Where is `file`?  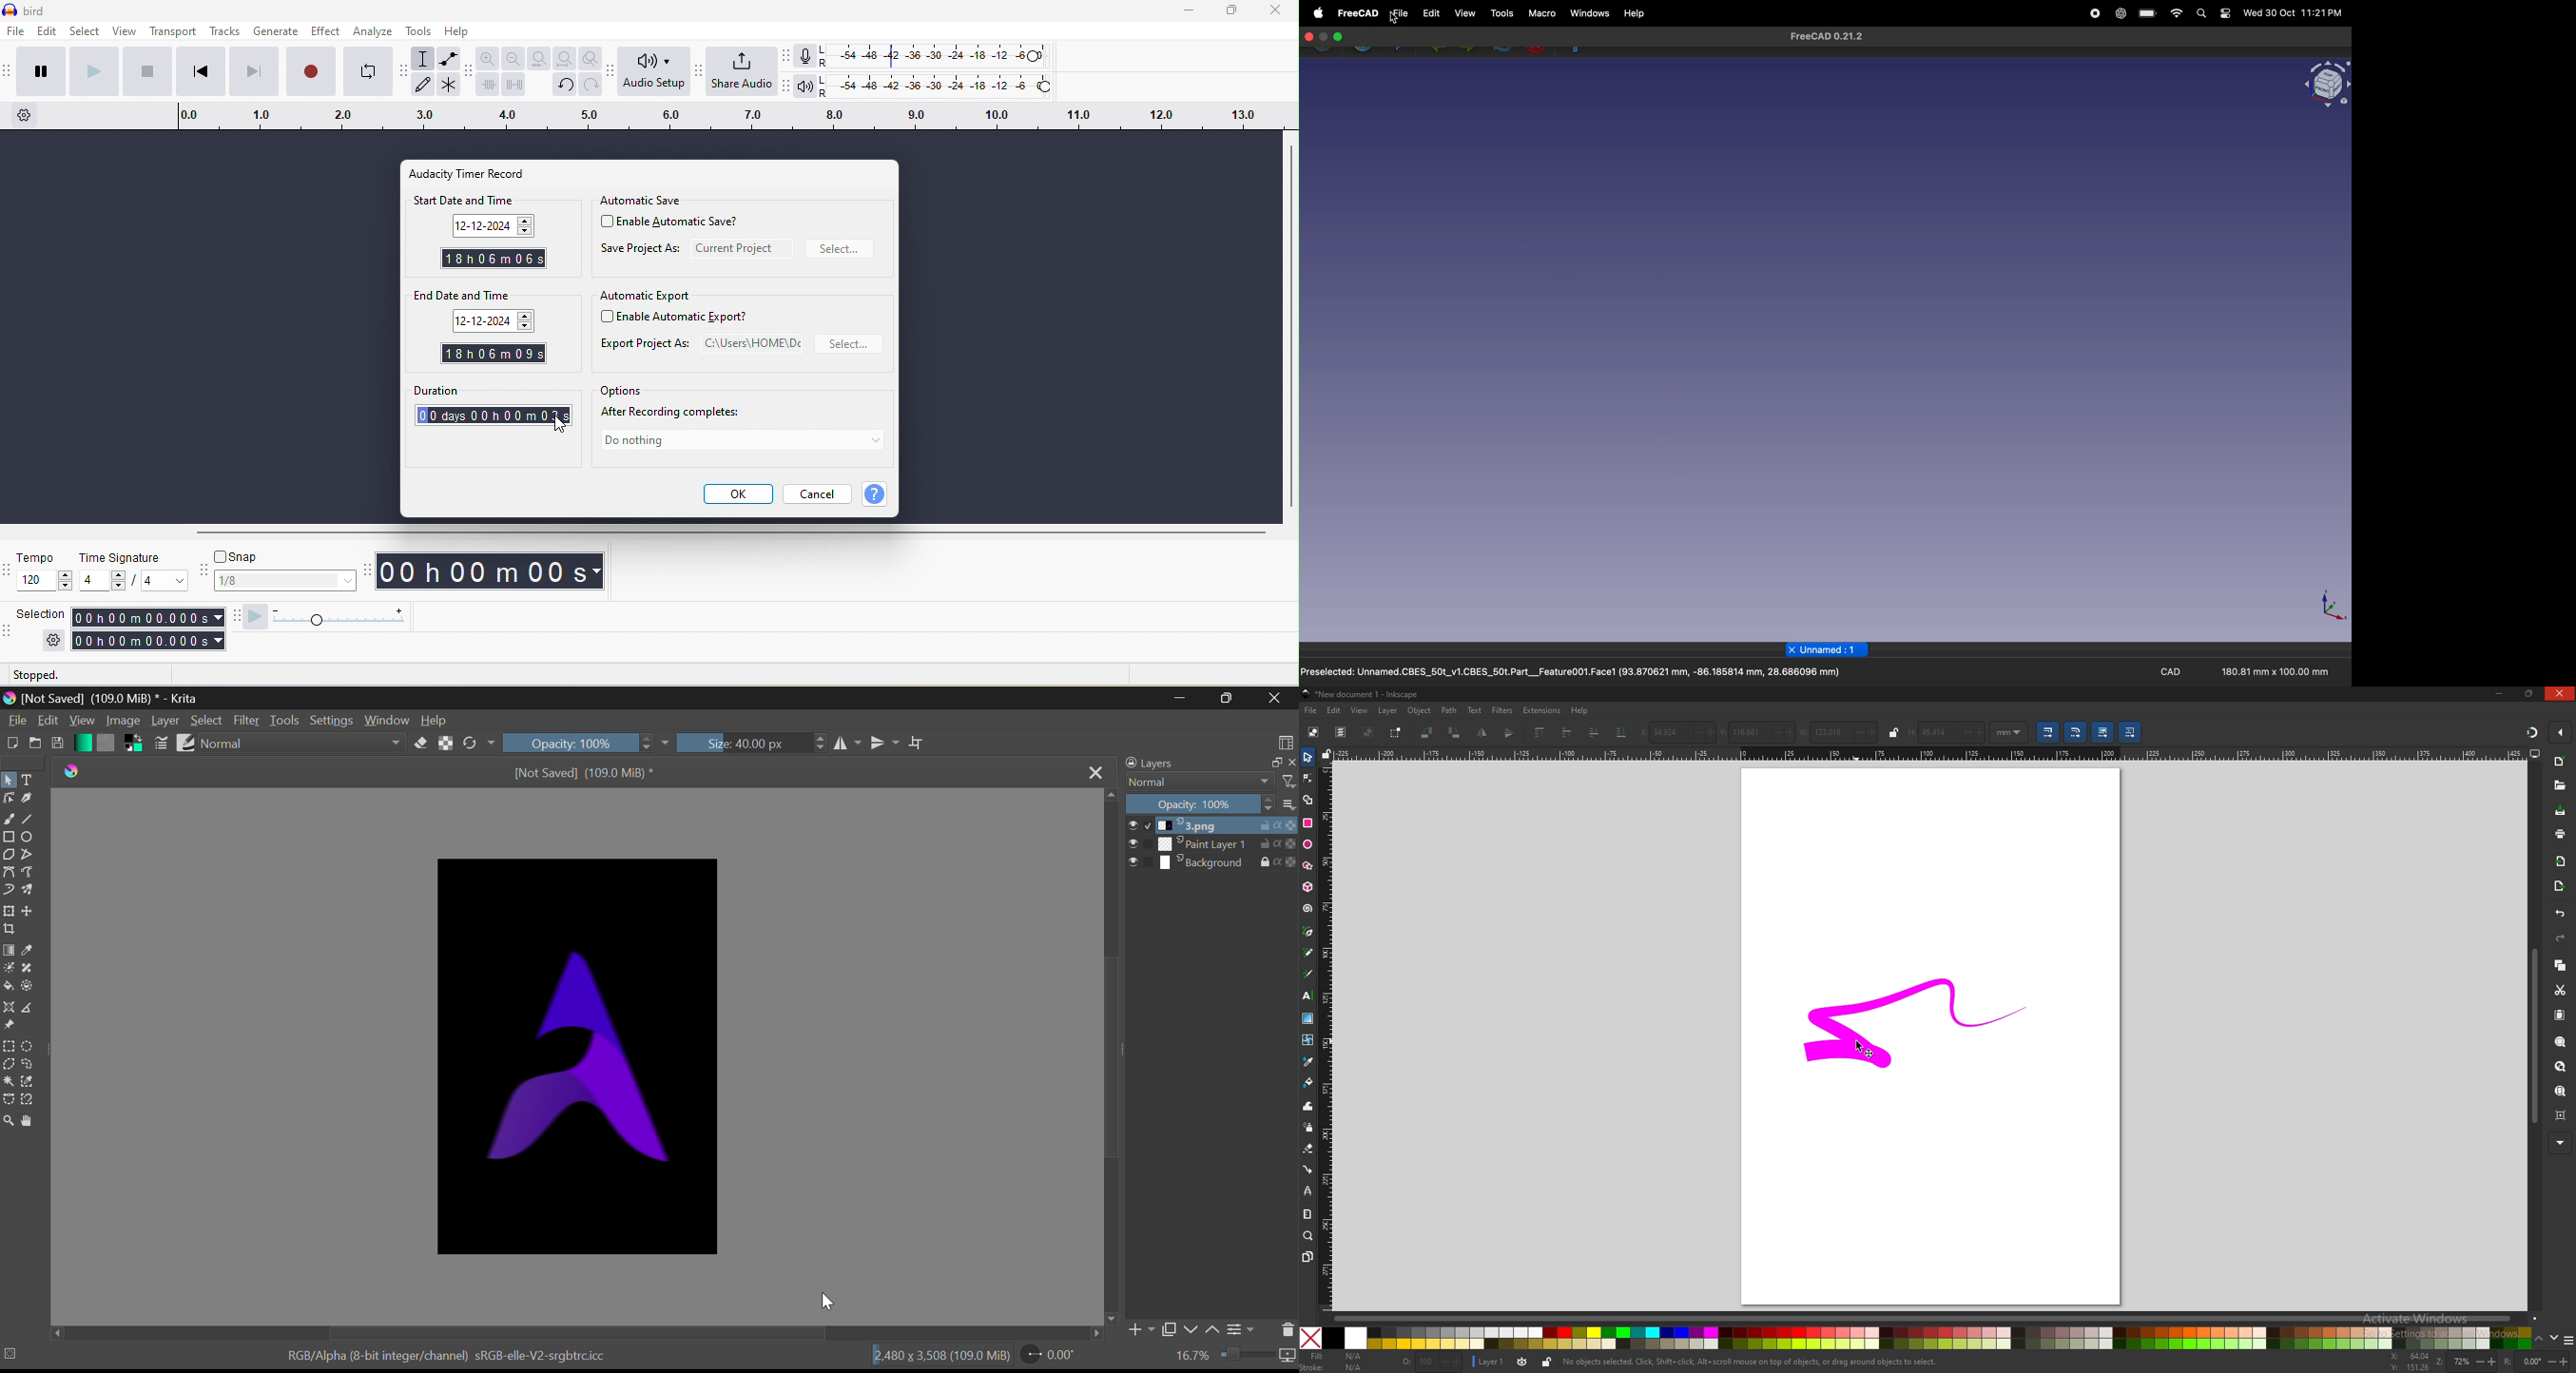 file is located at coordinates (1403, 14).